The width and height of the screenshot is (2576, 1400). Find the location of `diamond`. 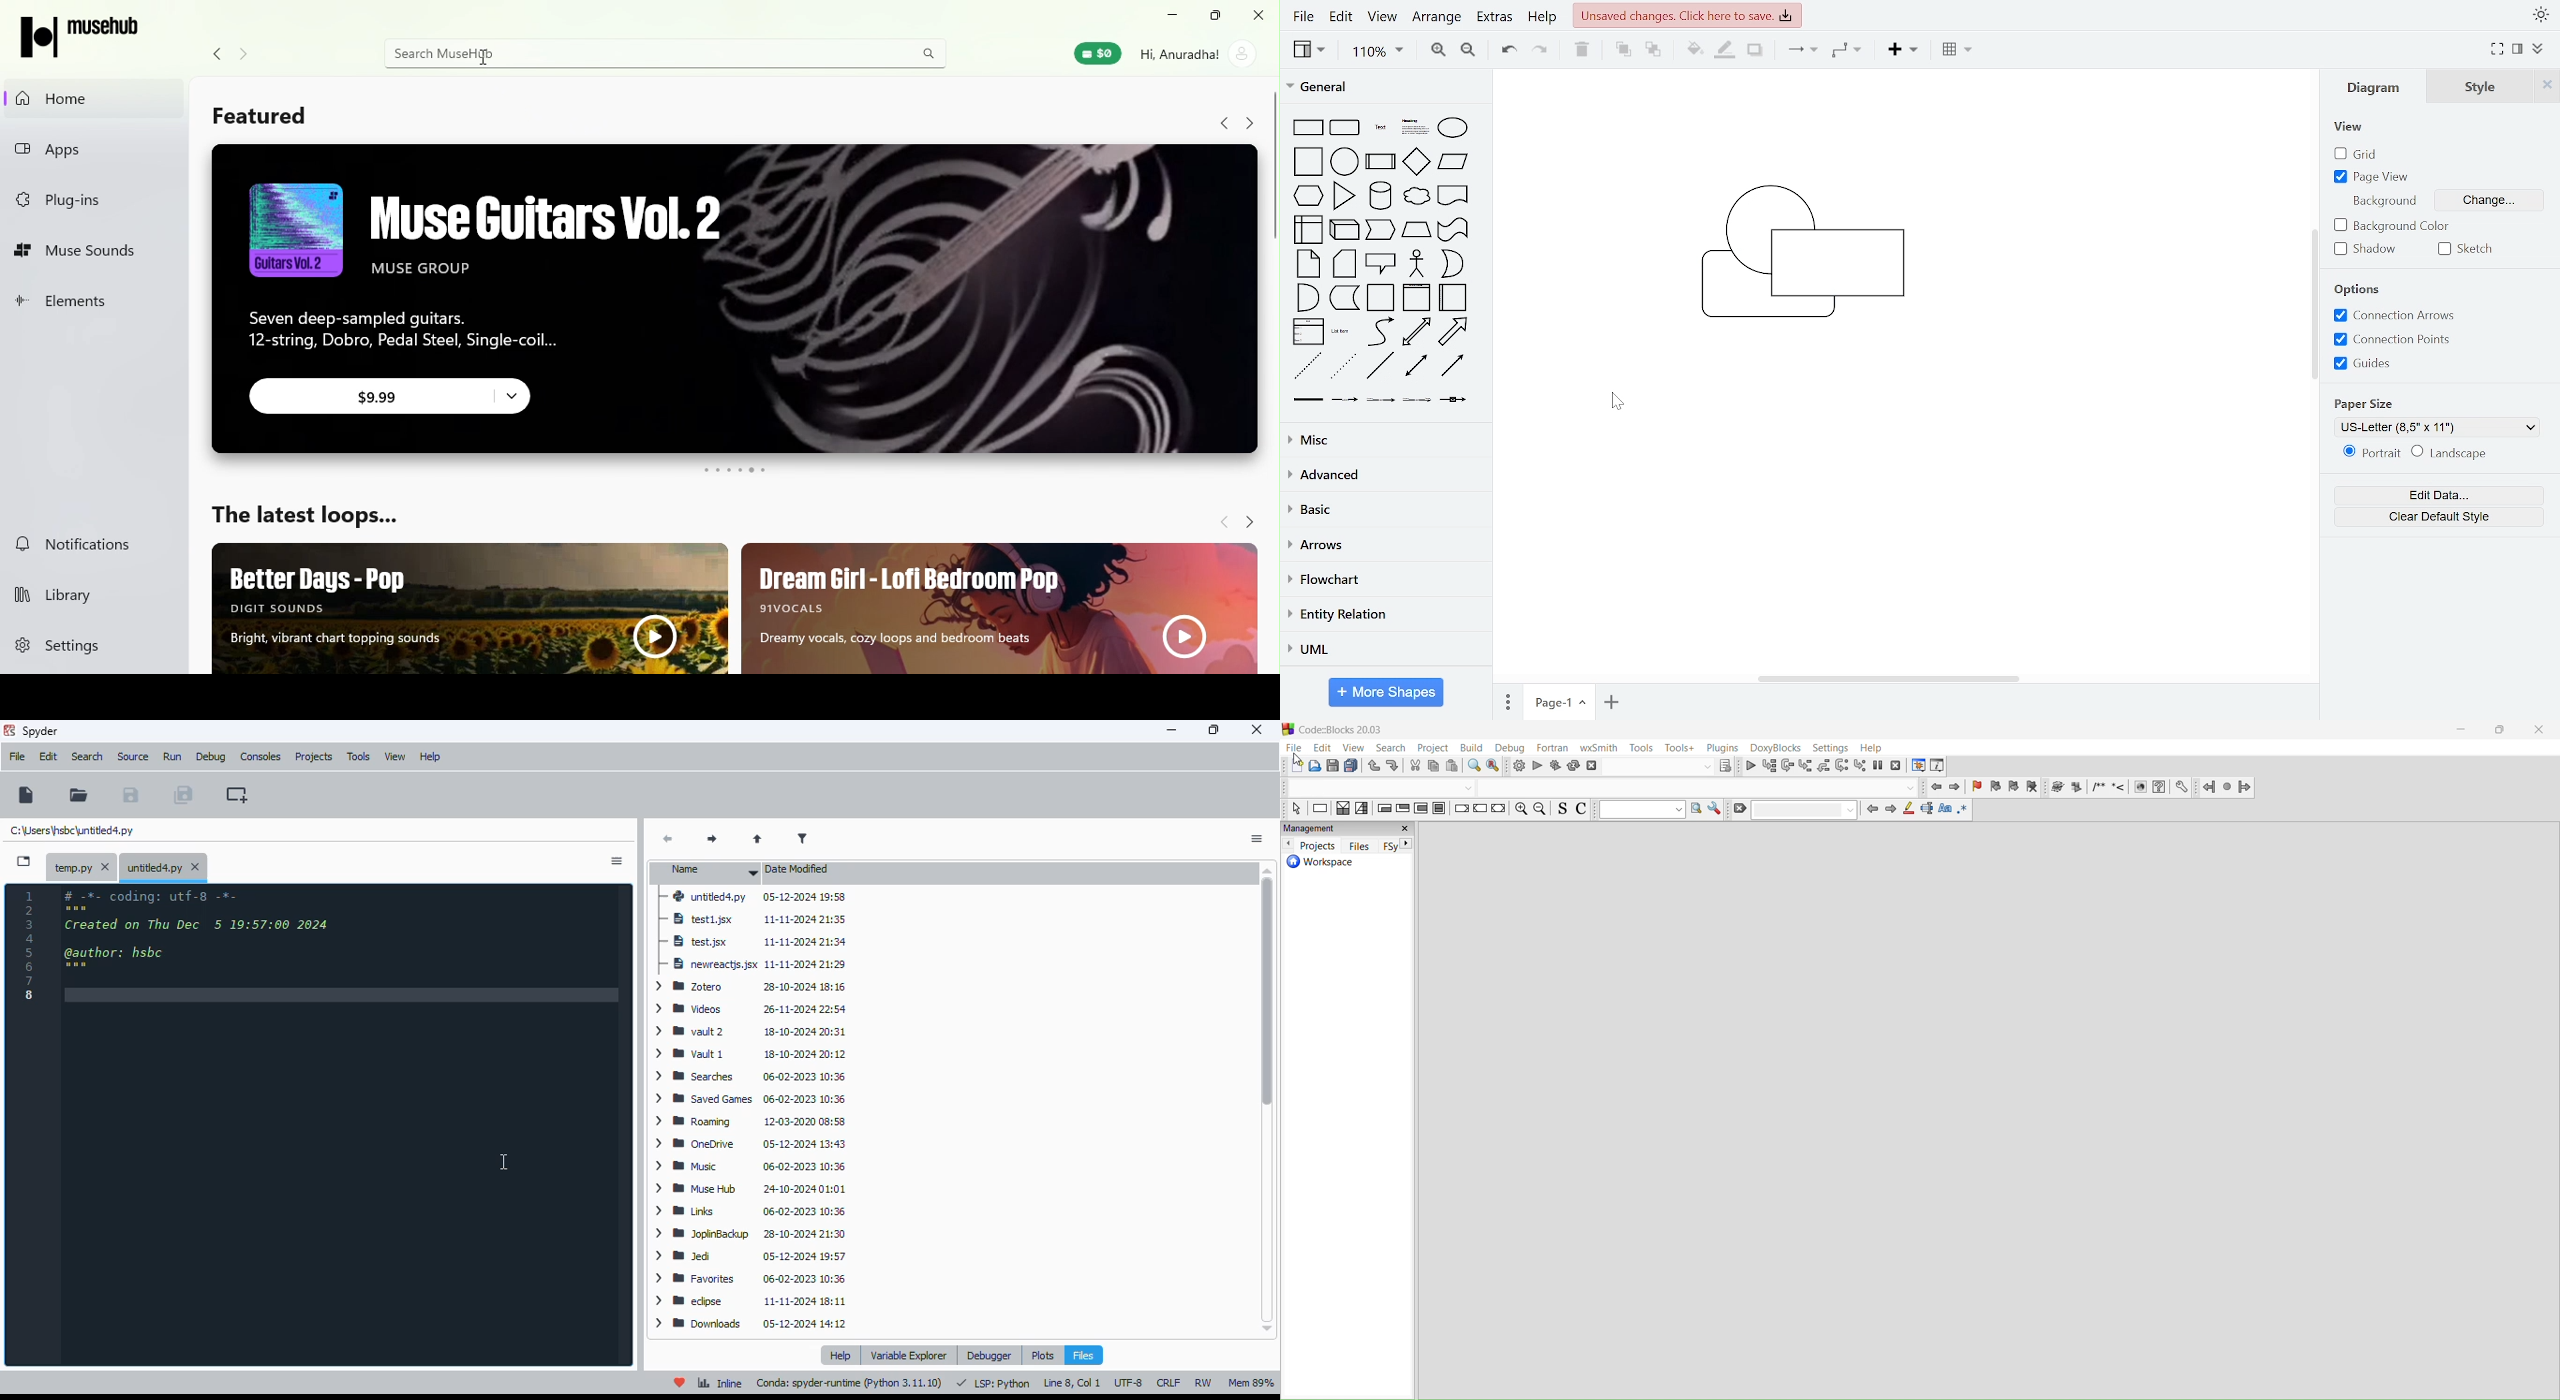

diamond is located at coordinates (1416, 162).